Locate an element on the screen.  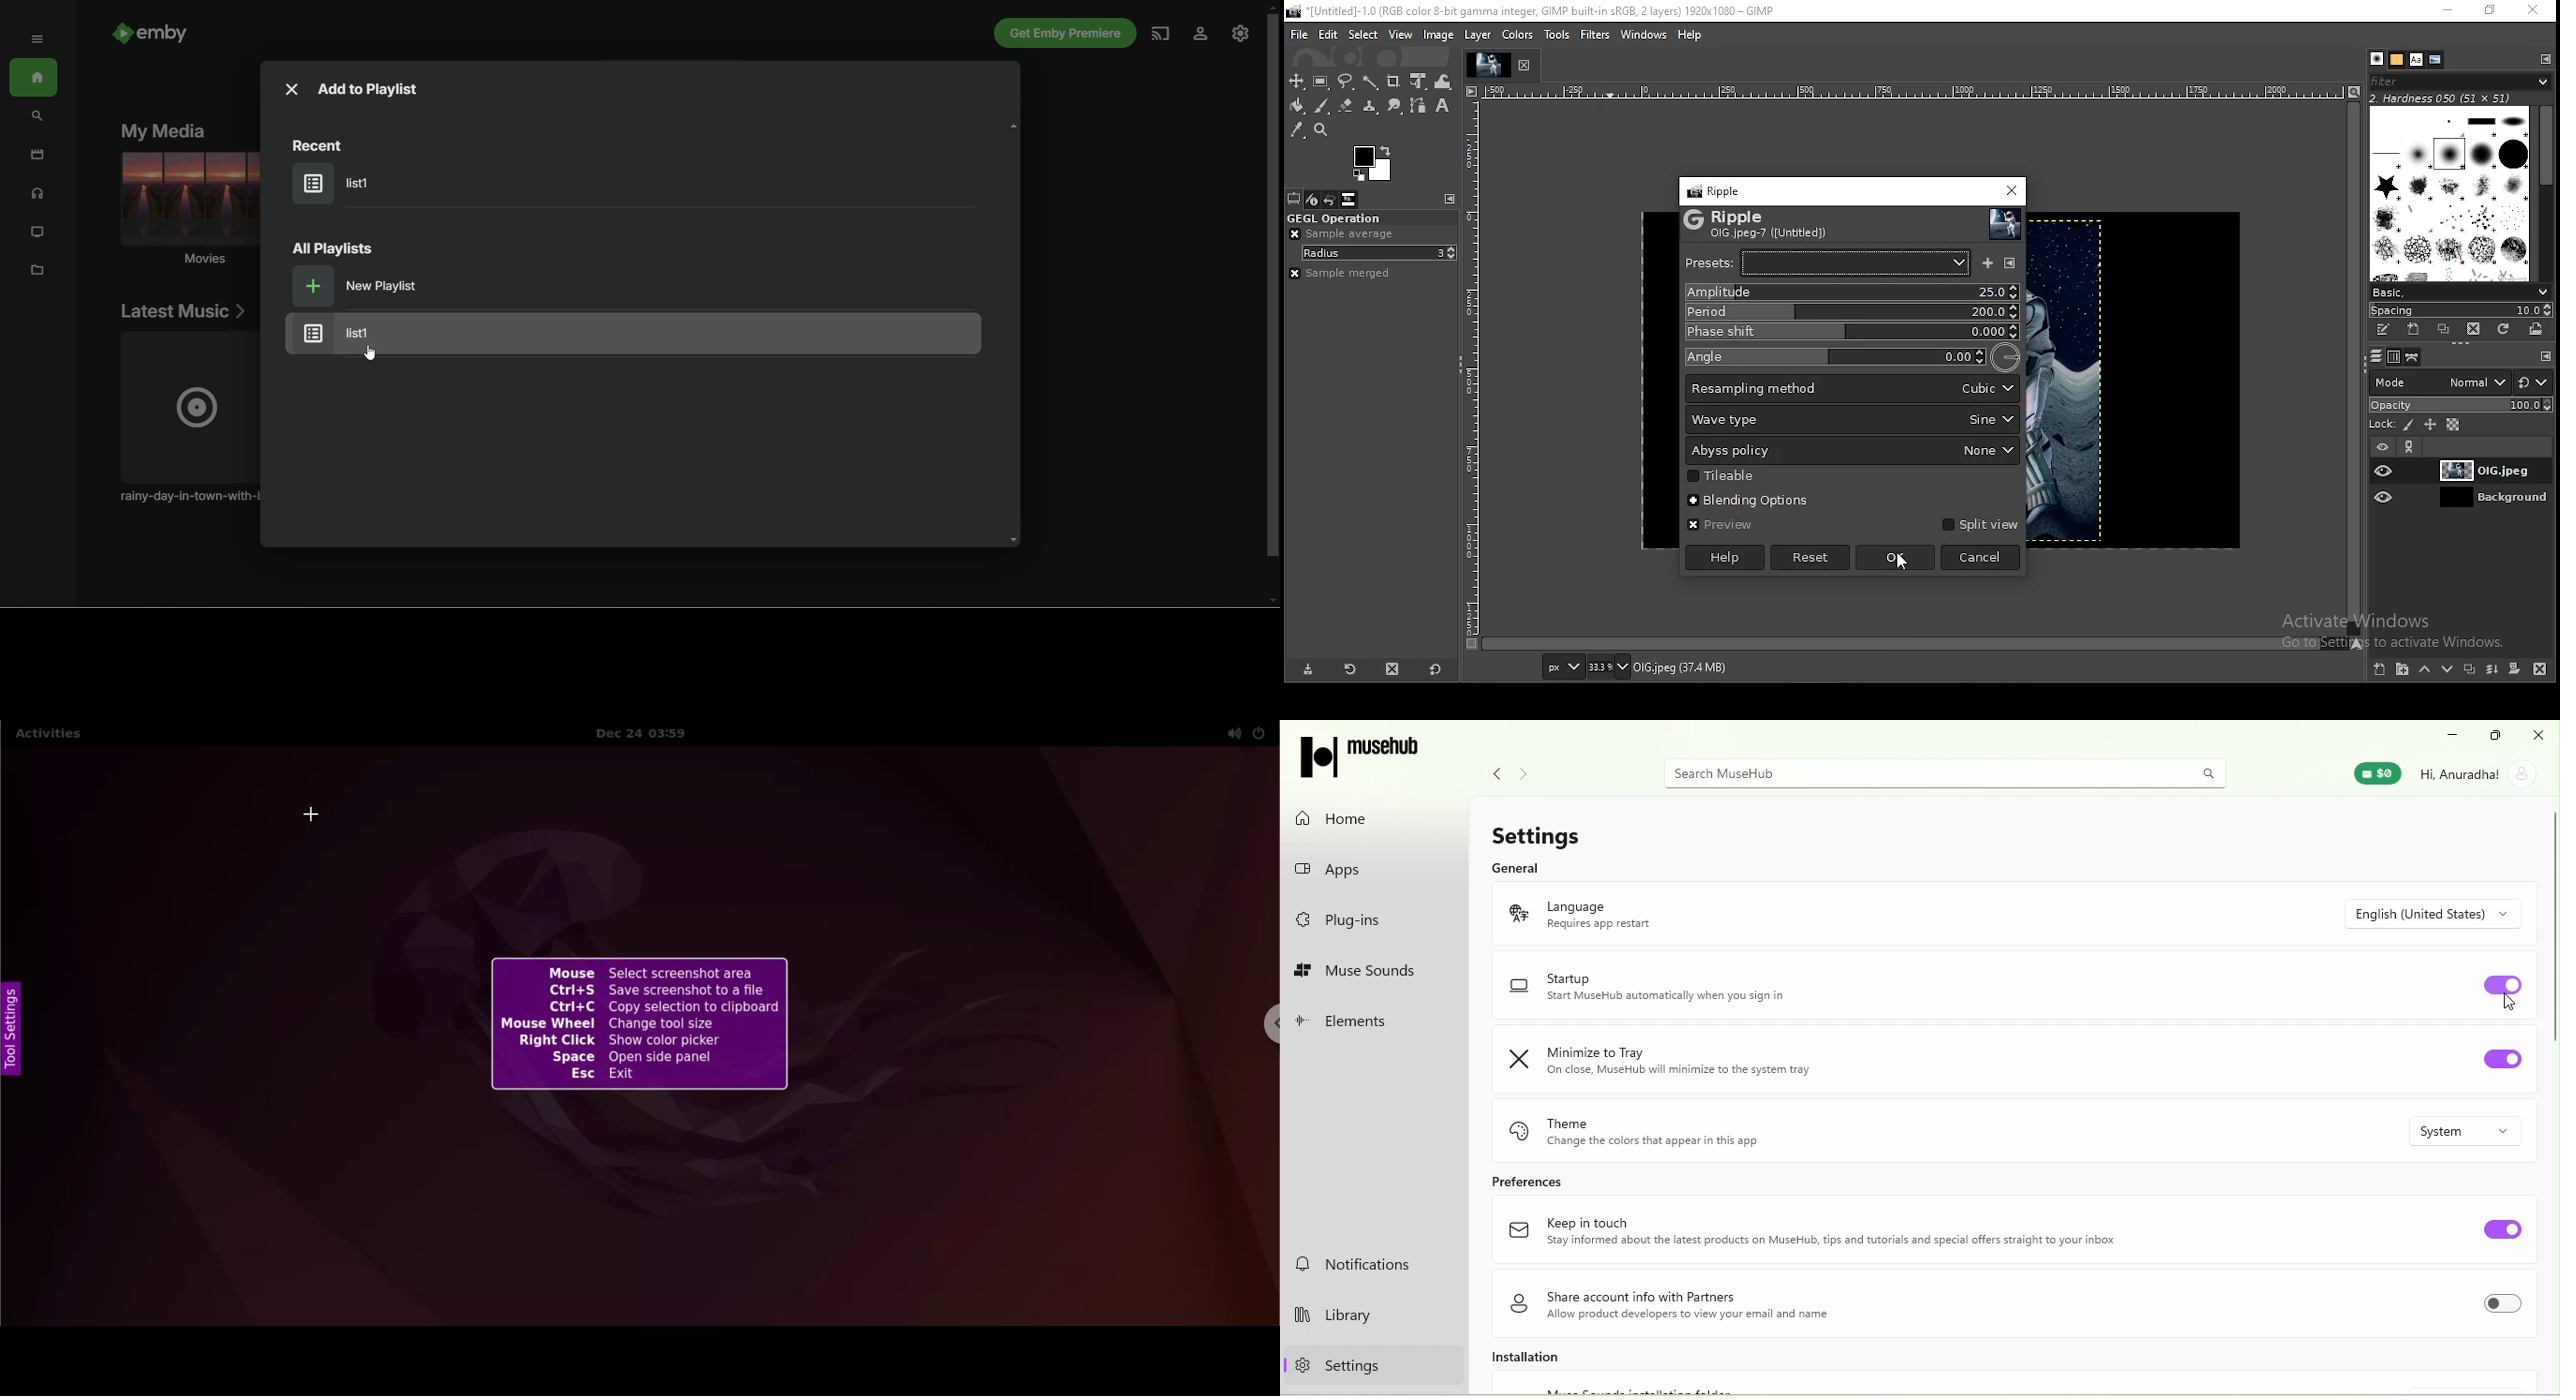
get emby premiere is located at coordinates (1065, 33).